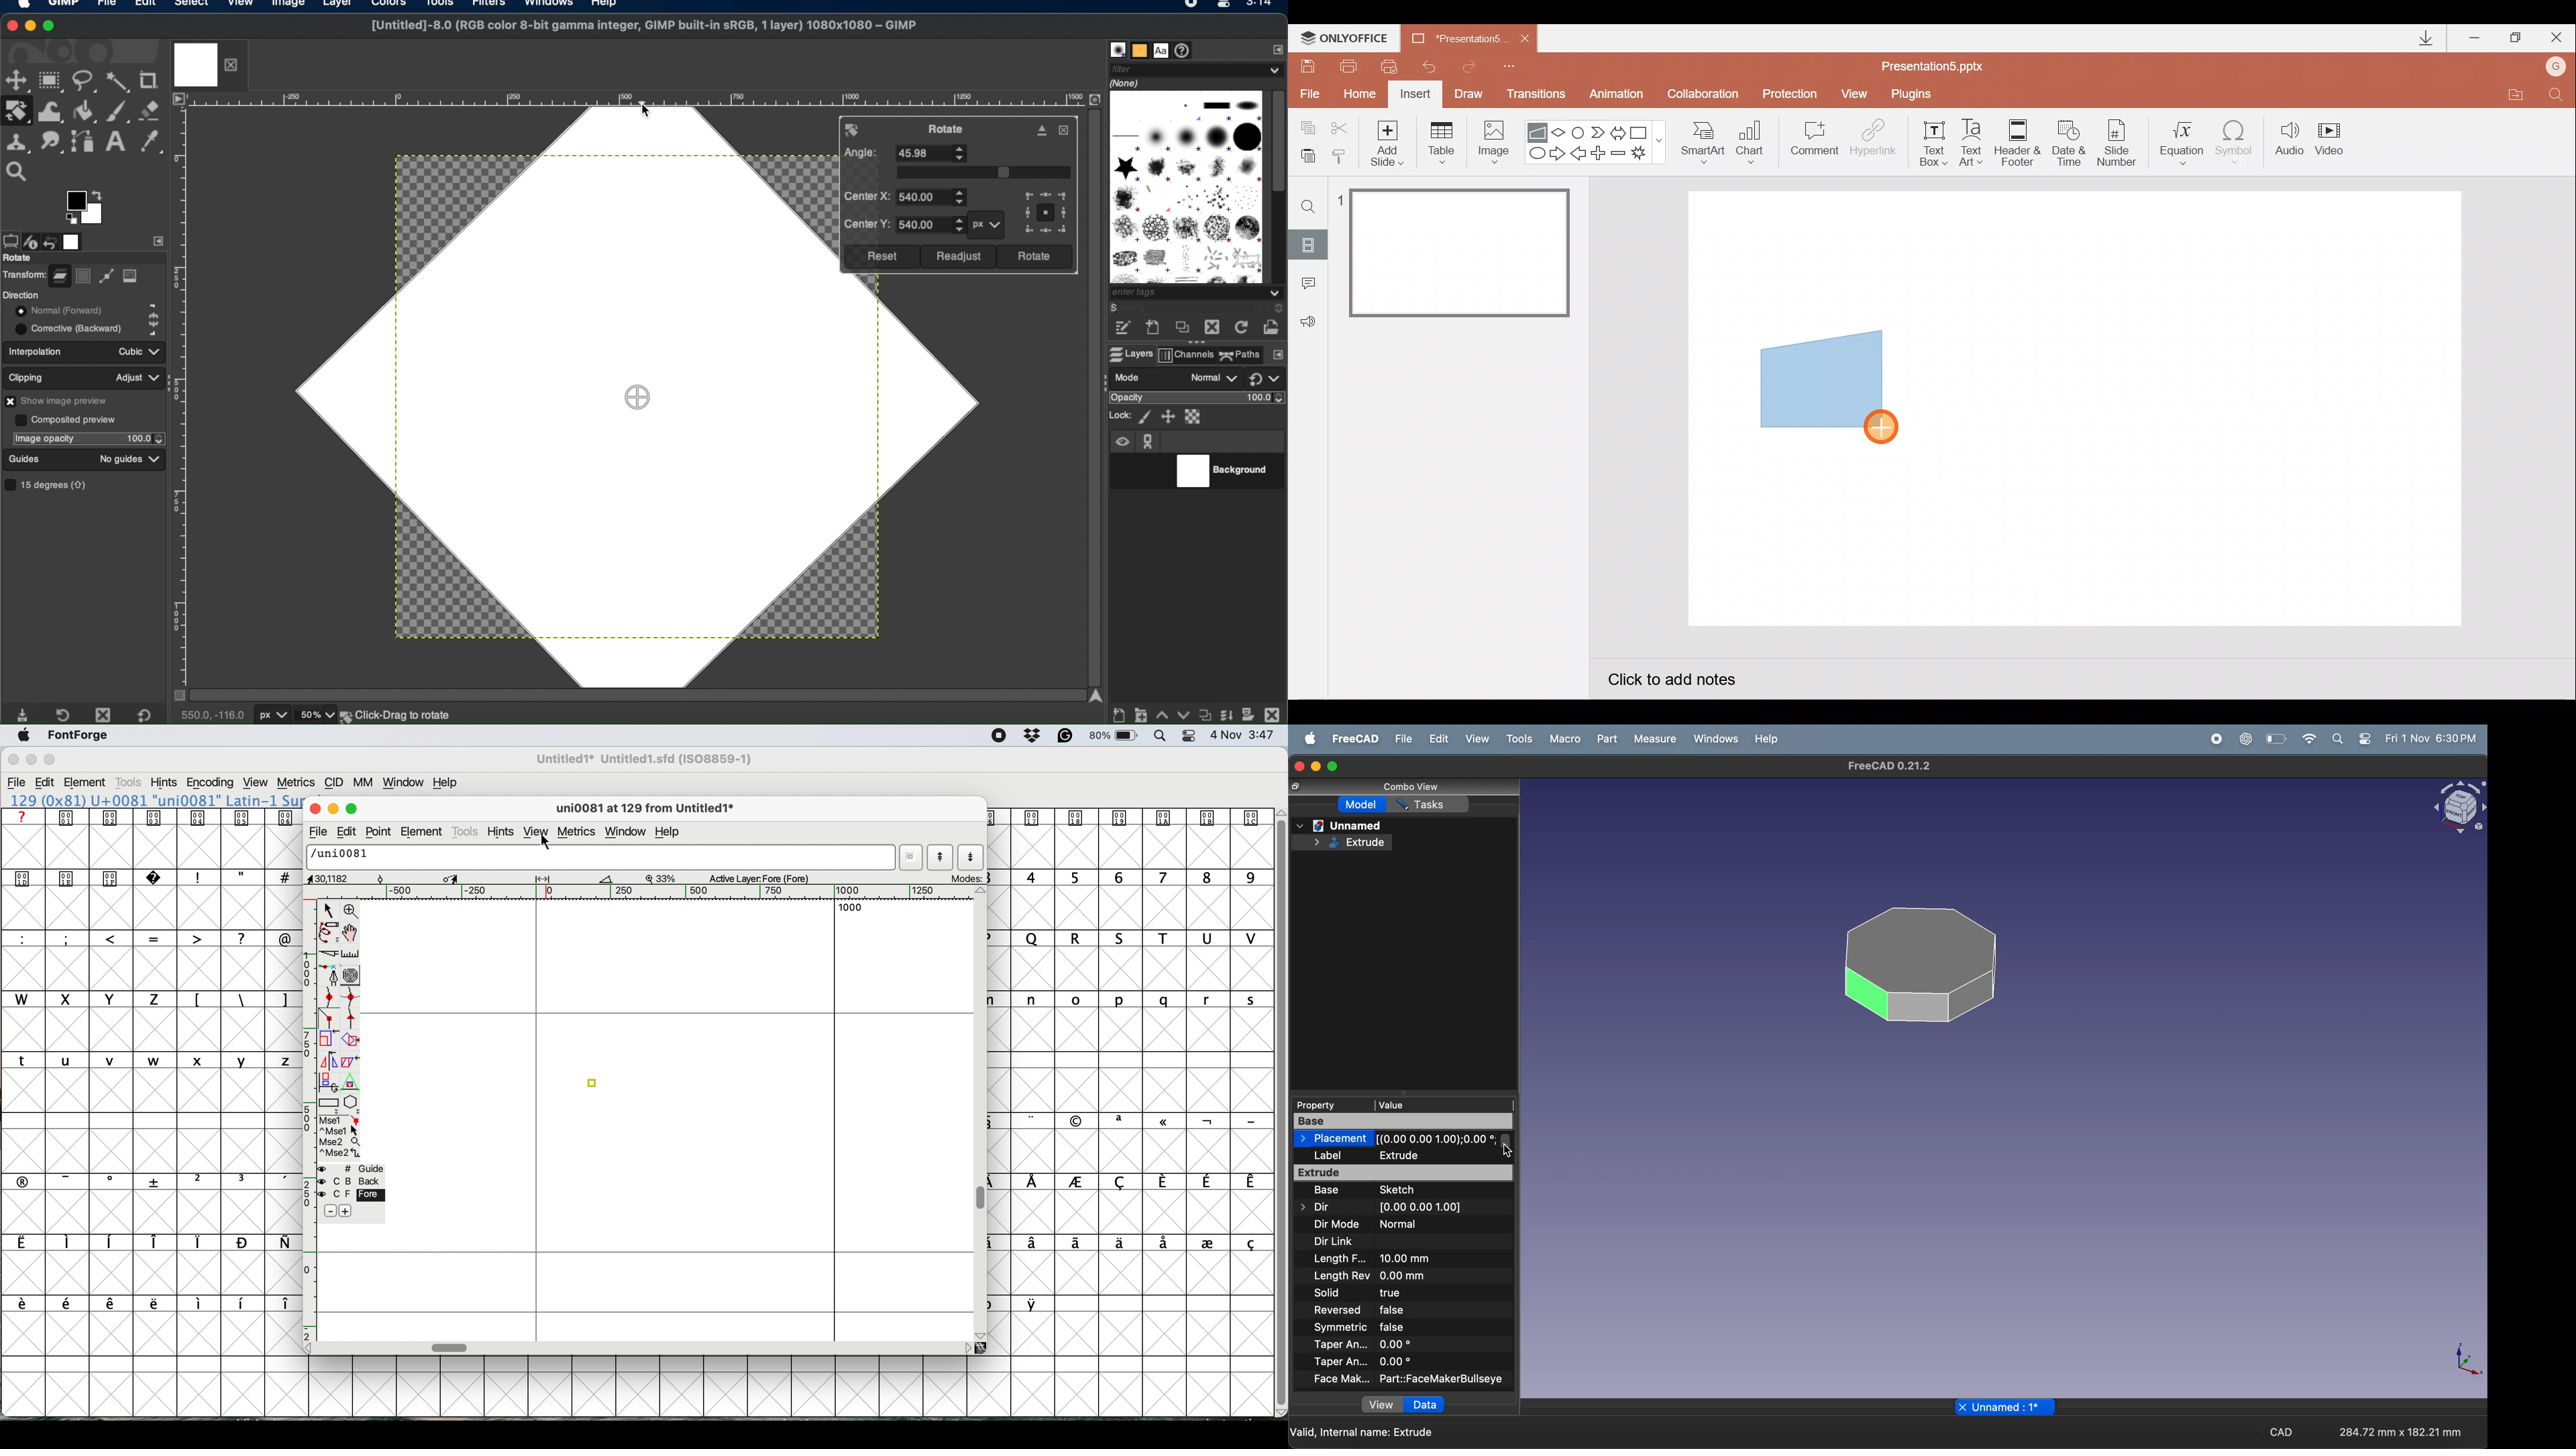 The image size is (2576, 1456). What do you see at coordinates (1144, 417) in the screenshot?
I see `lock pixels` at bounding box center [1144, 417].